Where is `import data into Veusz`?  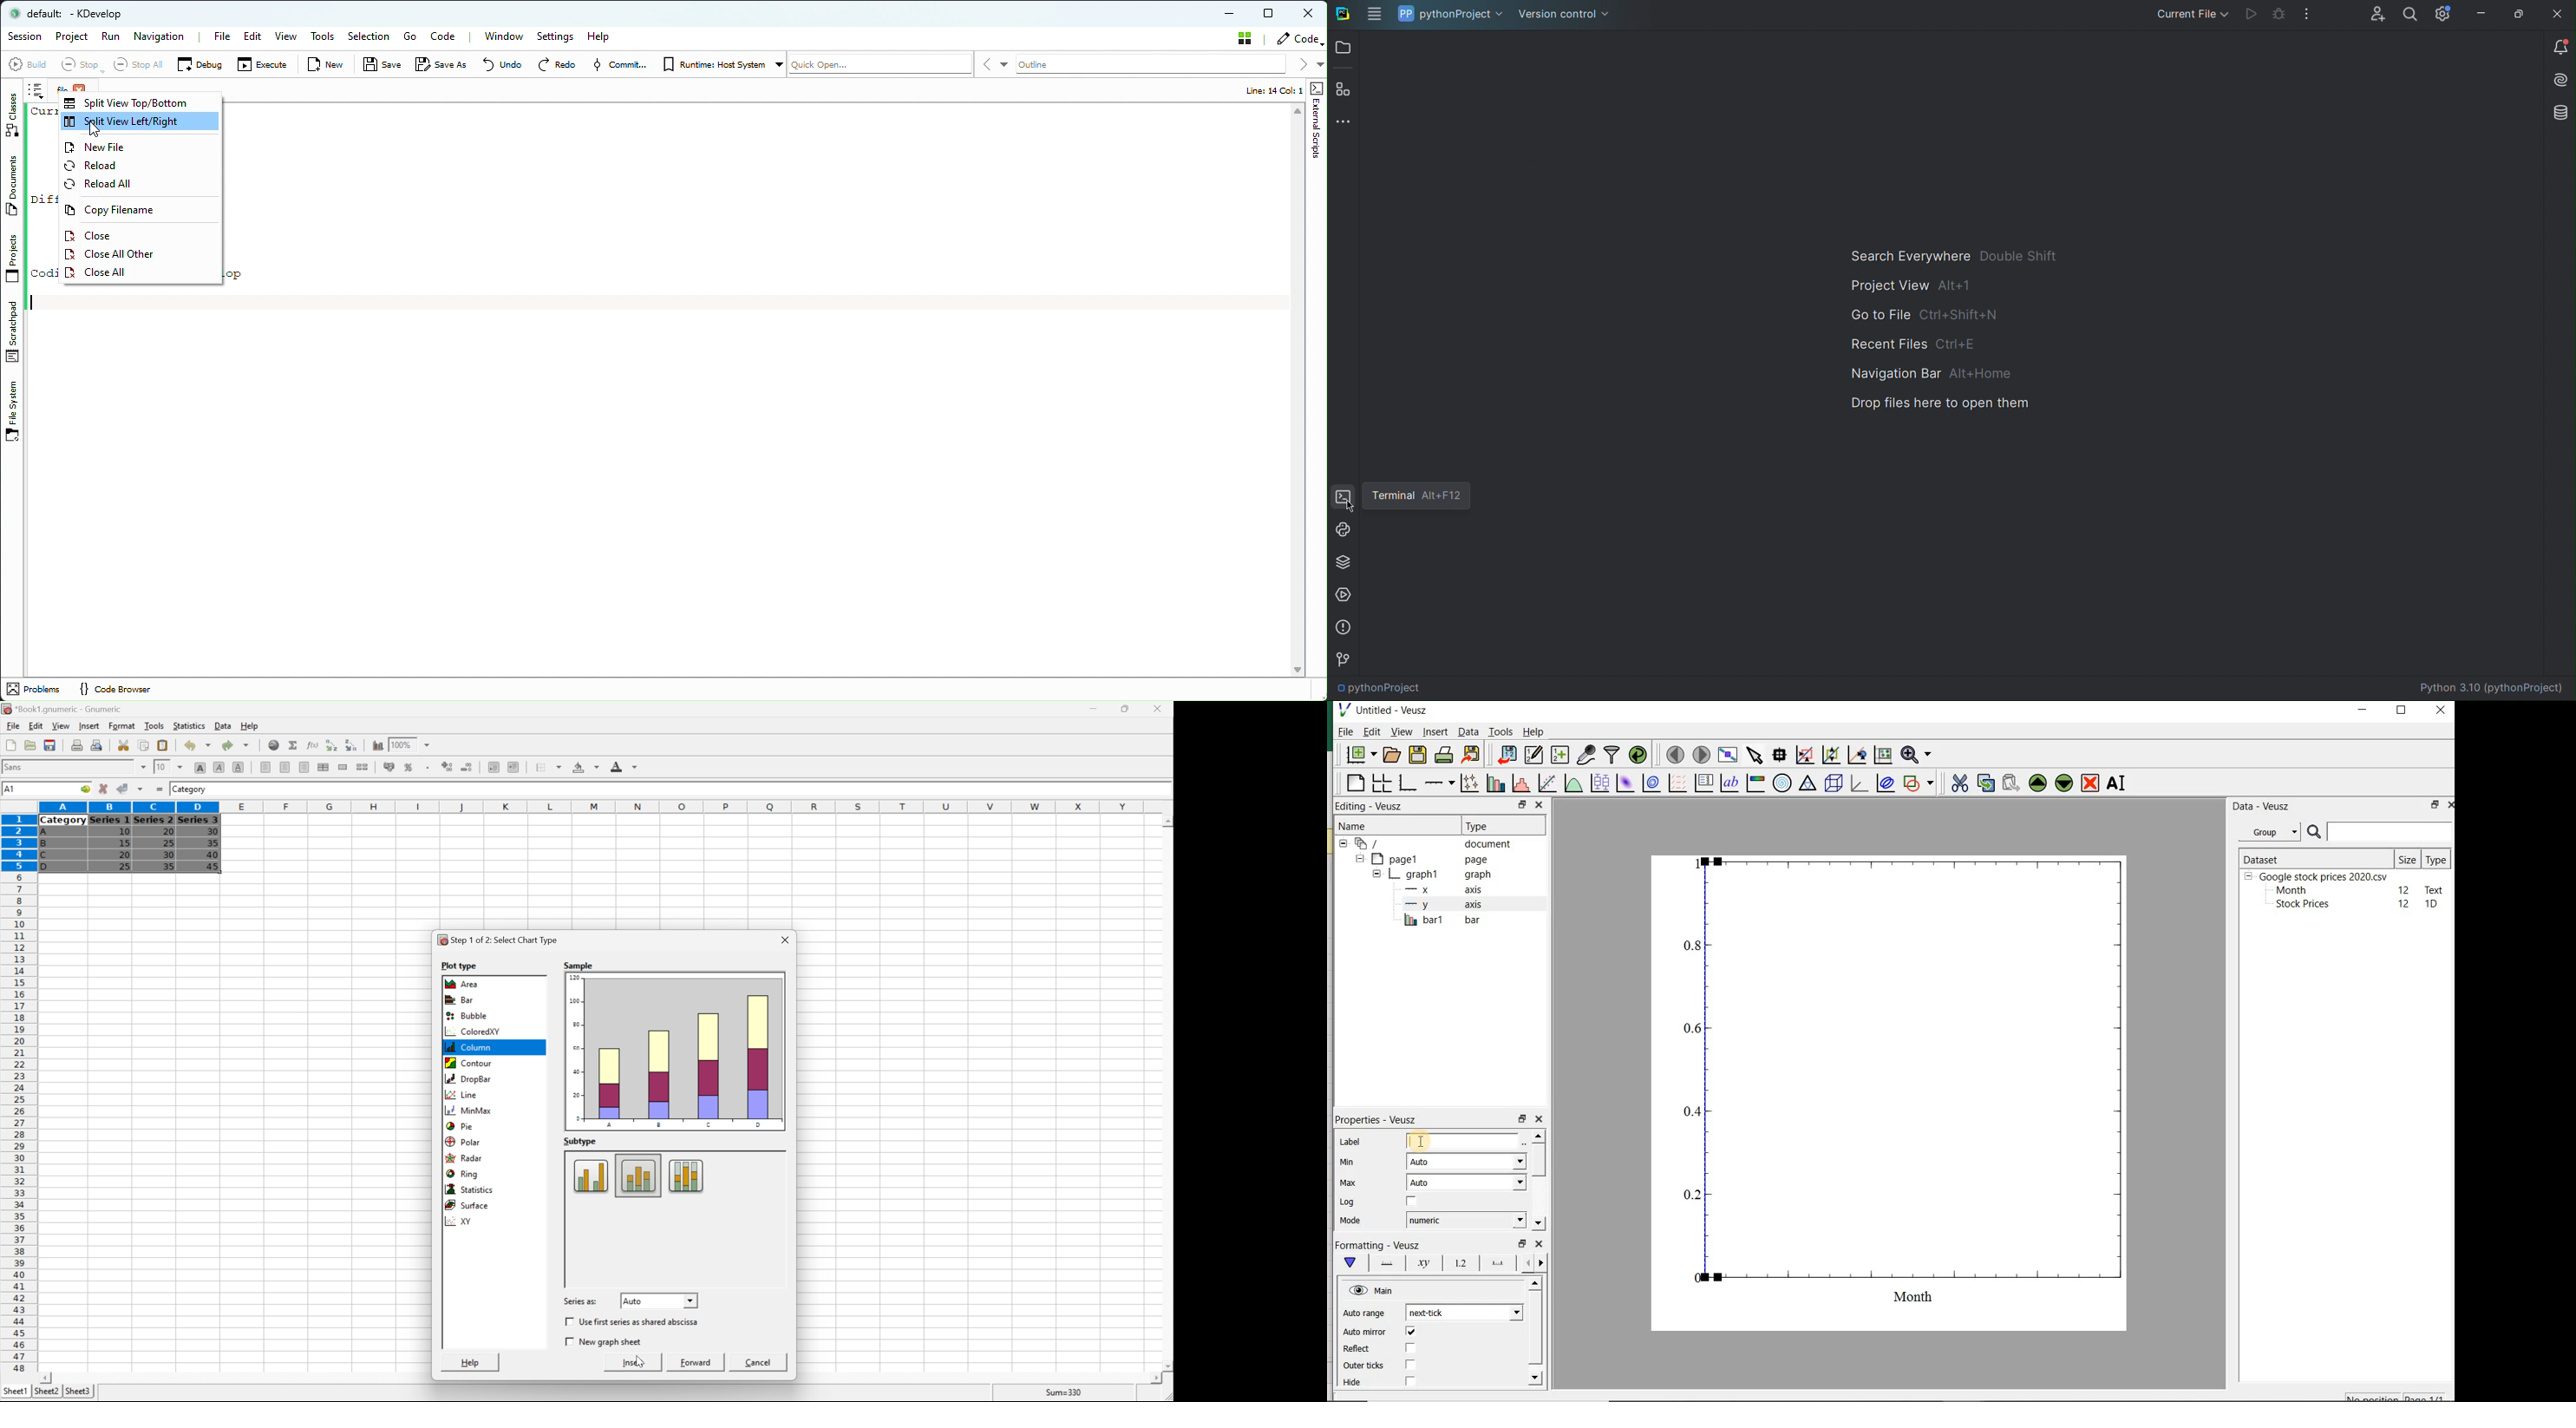 import data into Veusz is located at coordinates (1504, 755).